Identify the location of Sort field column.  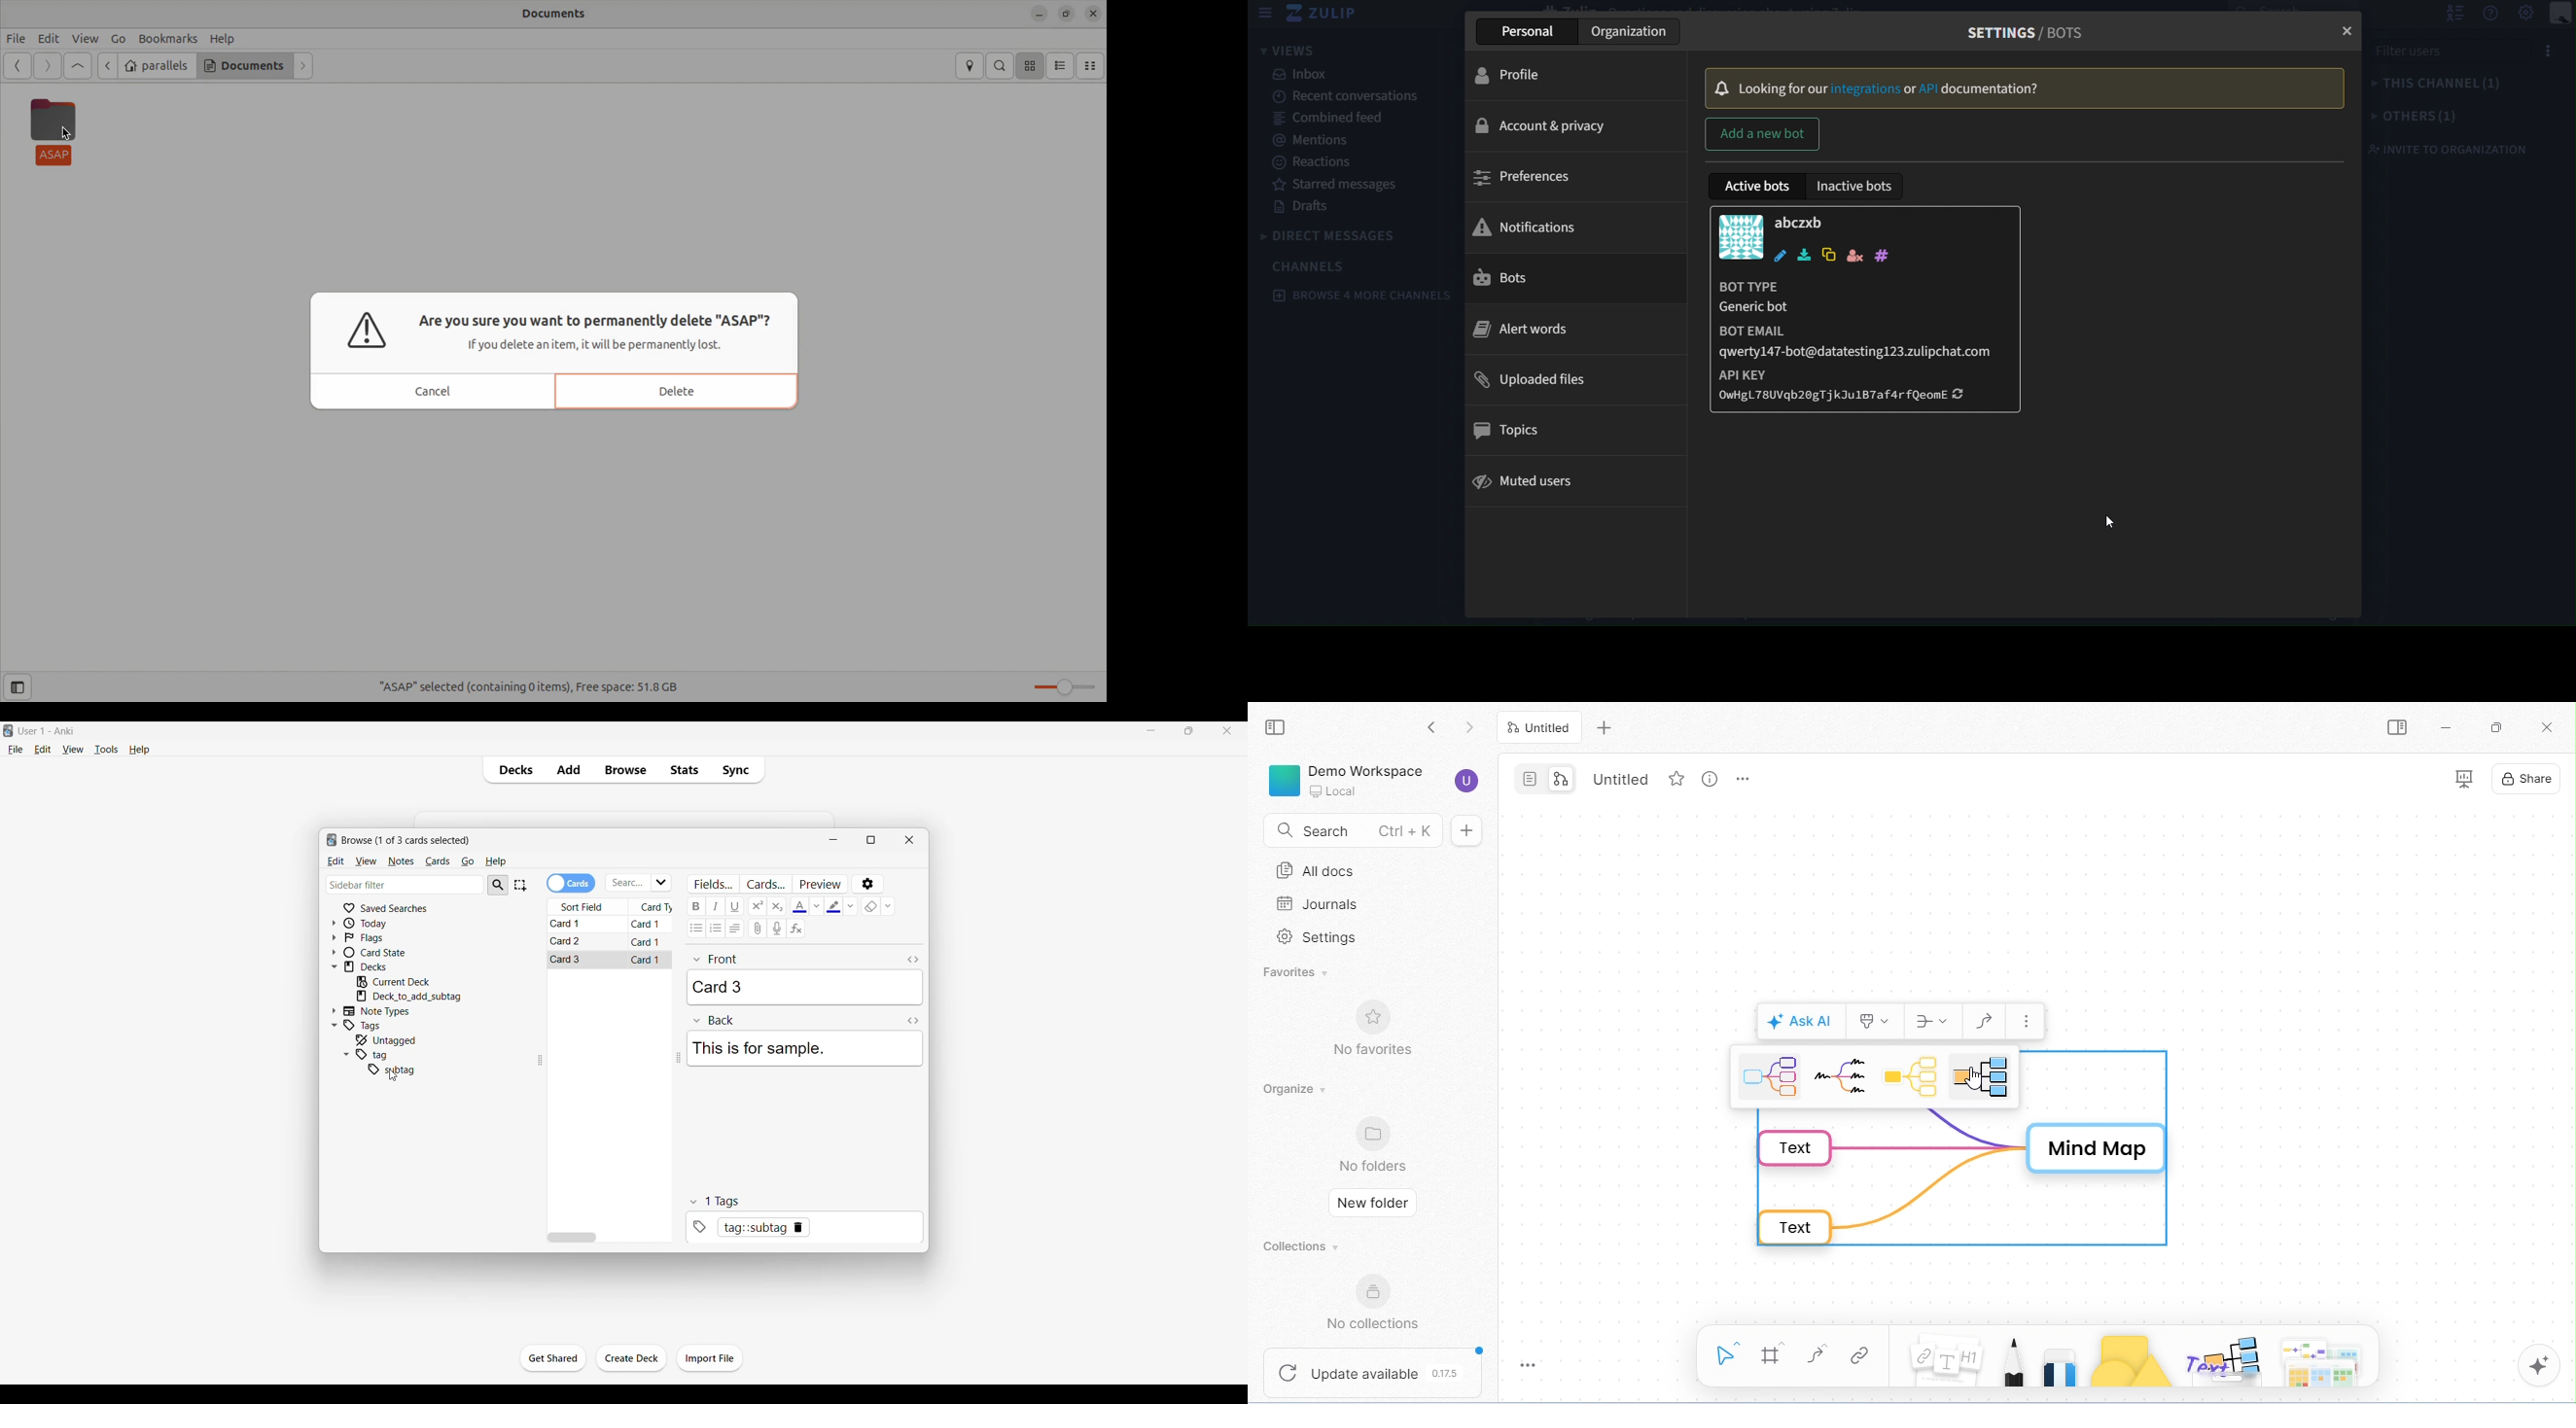
(588, 907).